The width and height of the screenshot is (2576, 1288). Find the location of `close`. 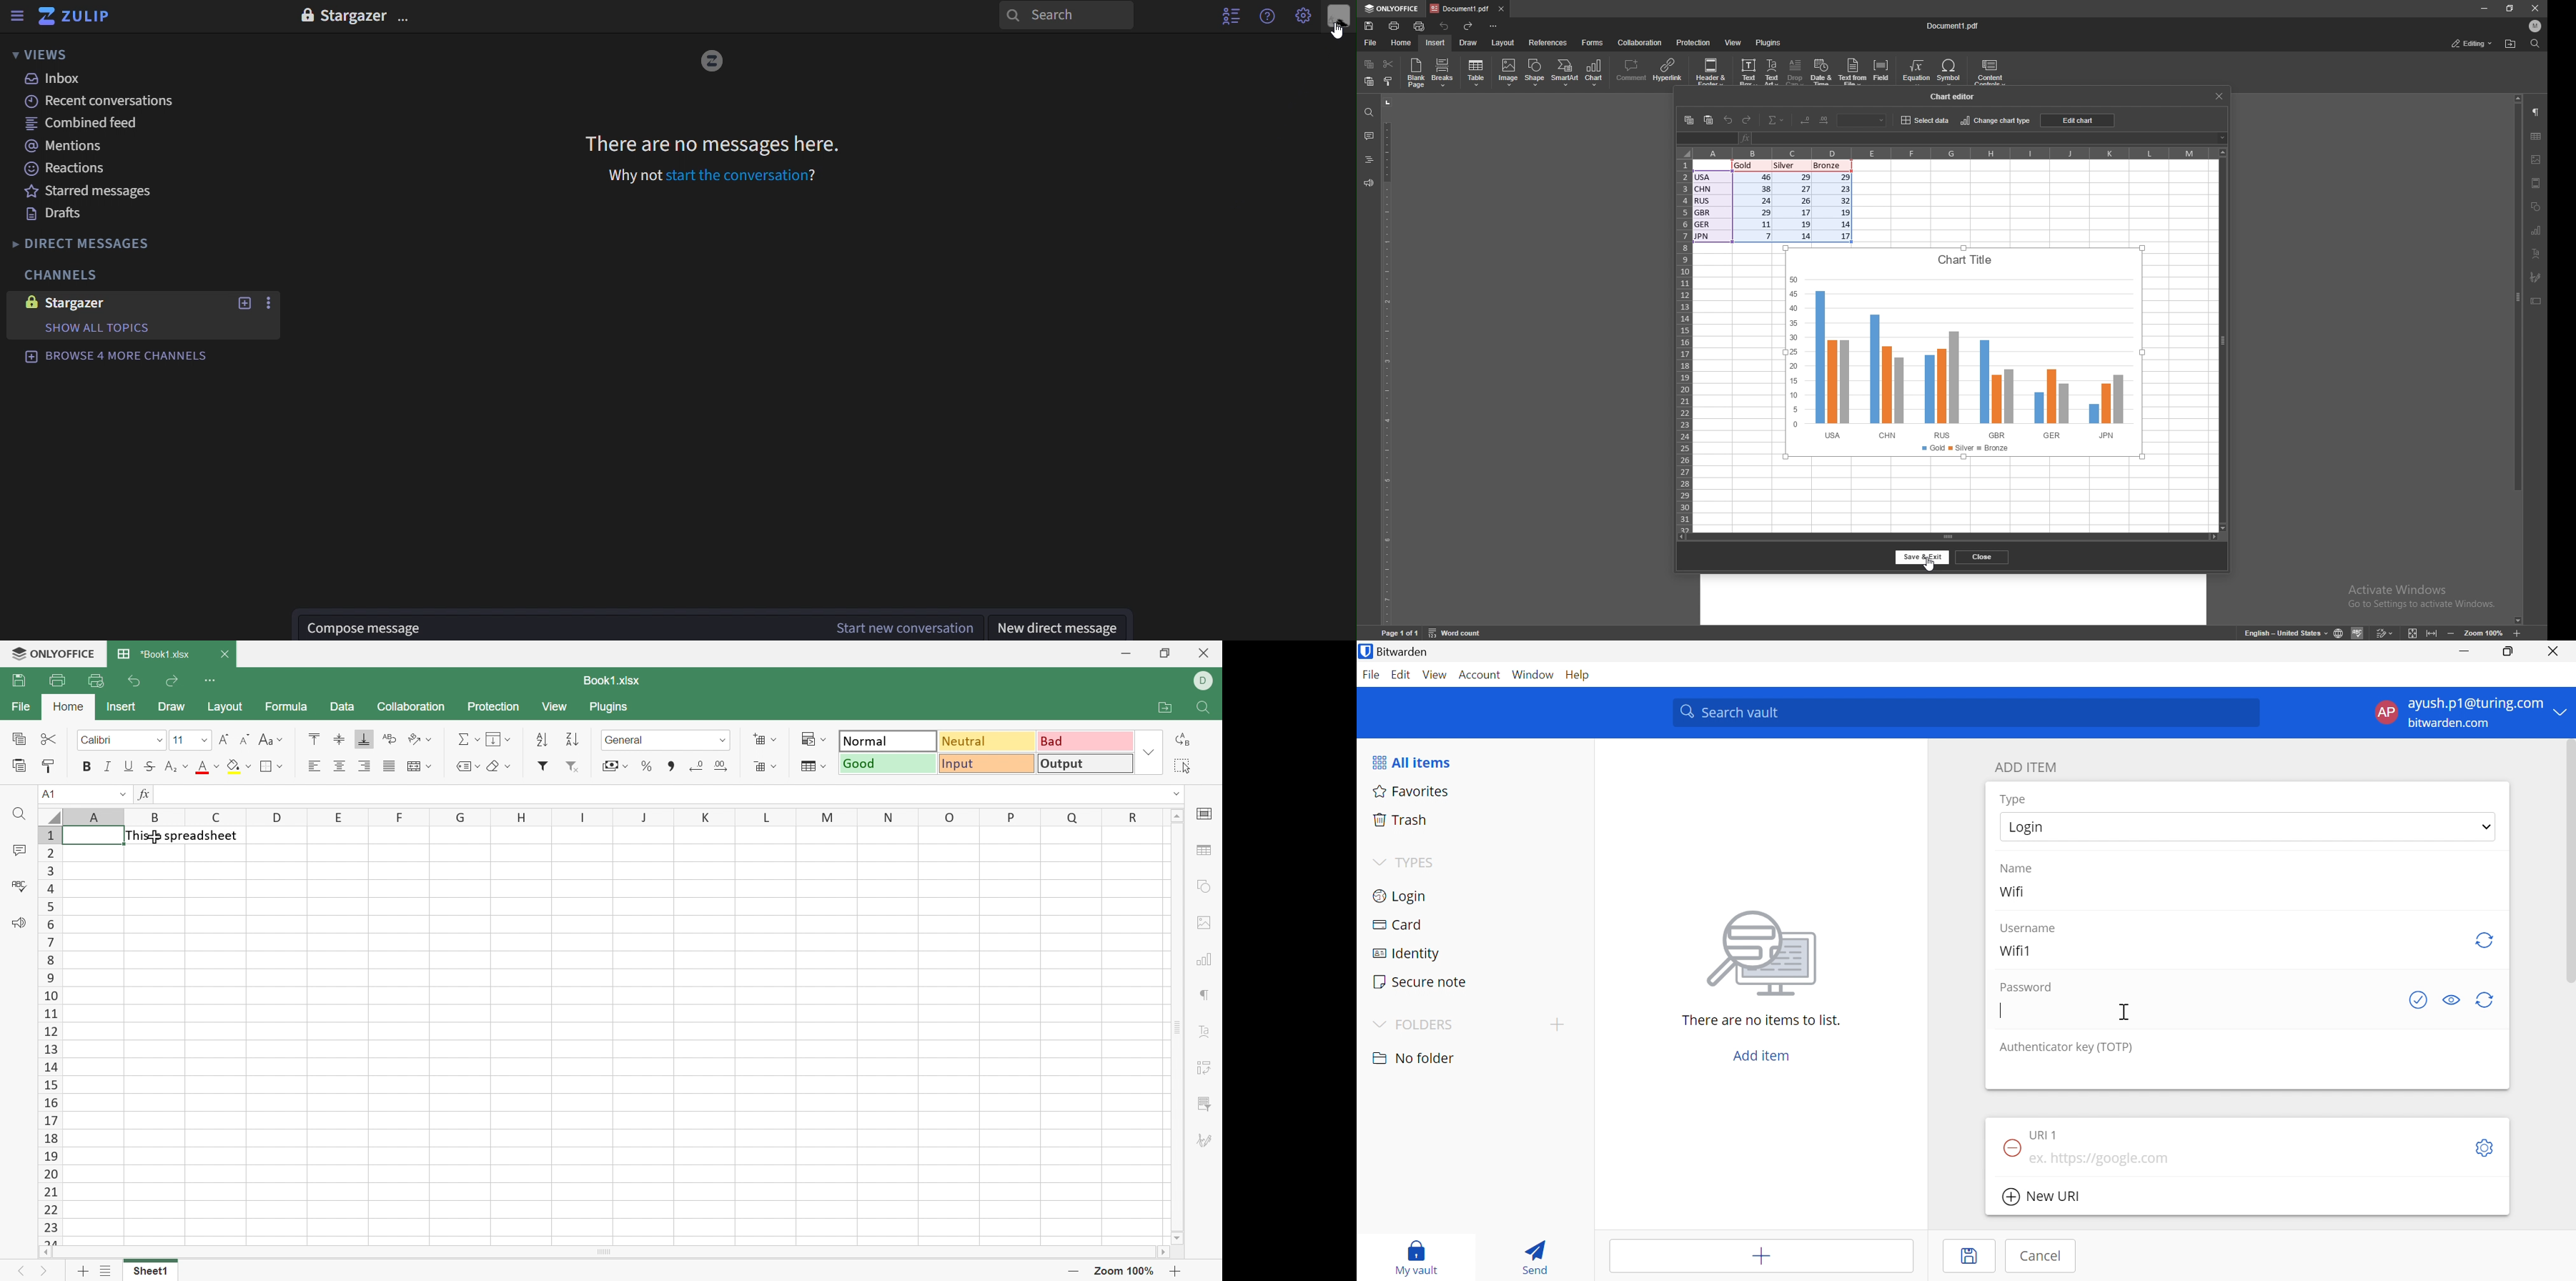

close is located at coordinates (2219, 96).